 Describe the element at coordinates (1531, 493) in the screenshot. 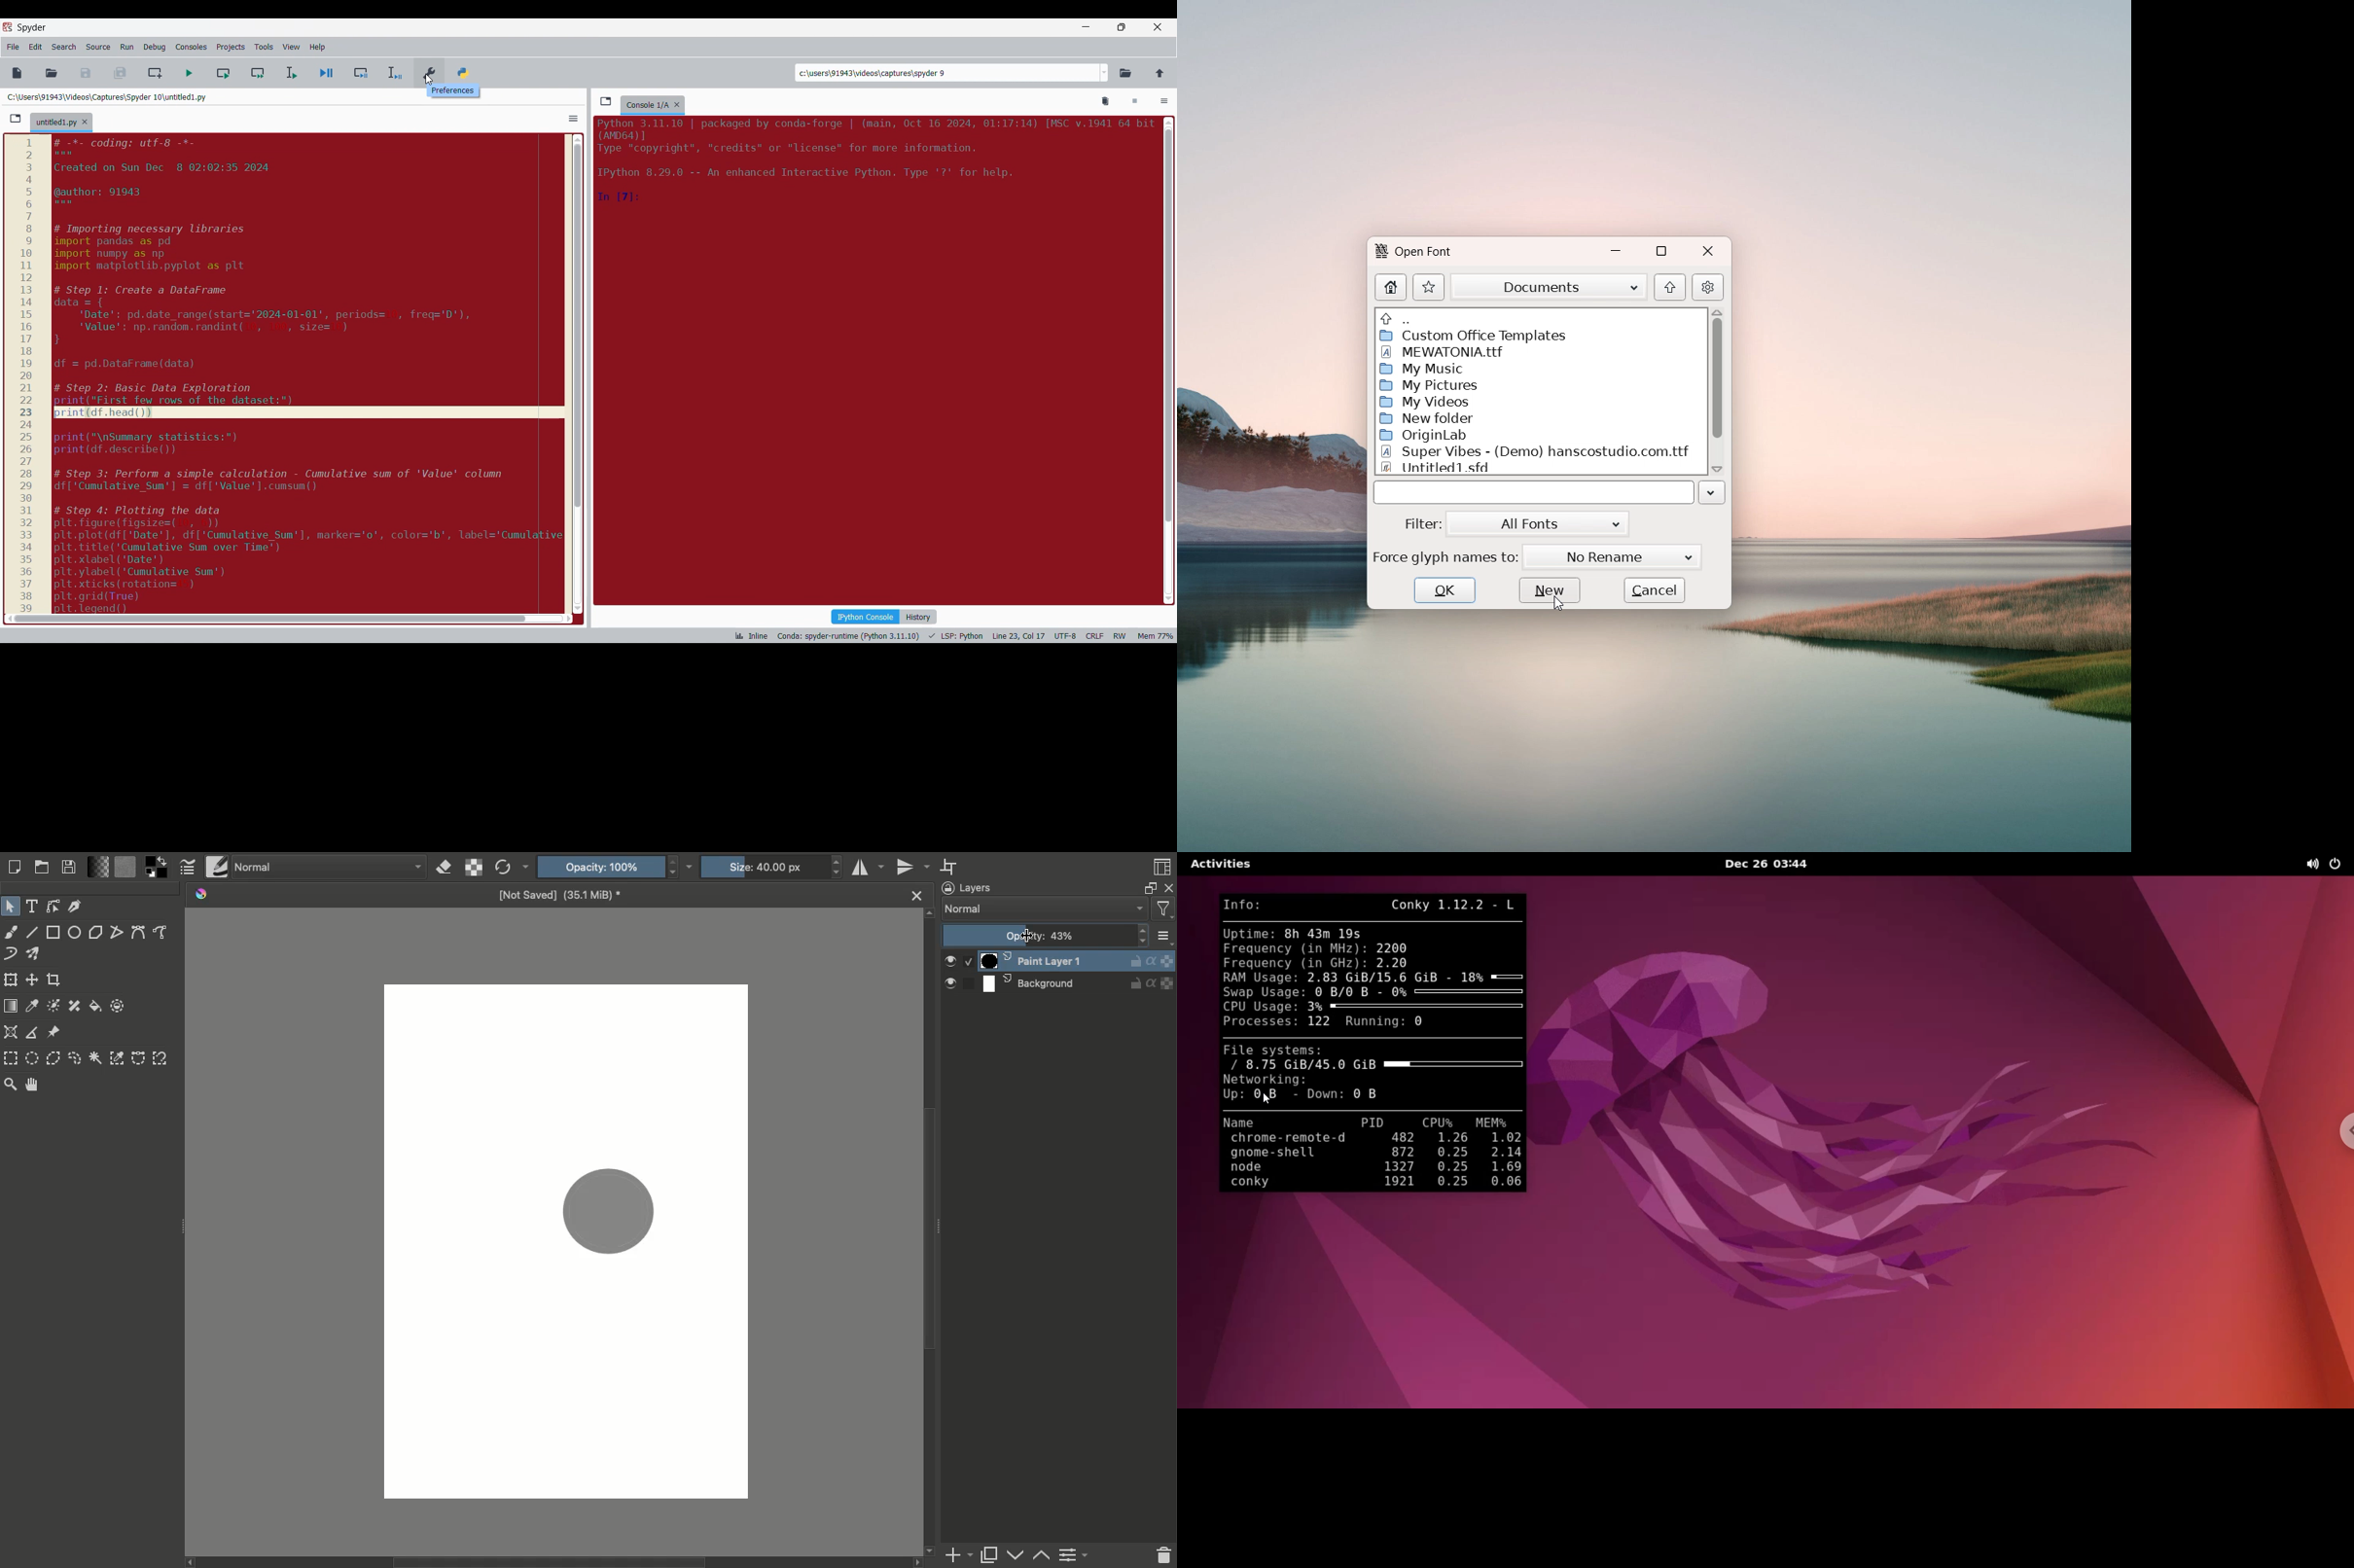

I see `name of selected file` at that location.